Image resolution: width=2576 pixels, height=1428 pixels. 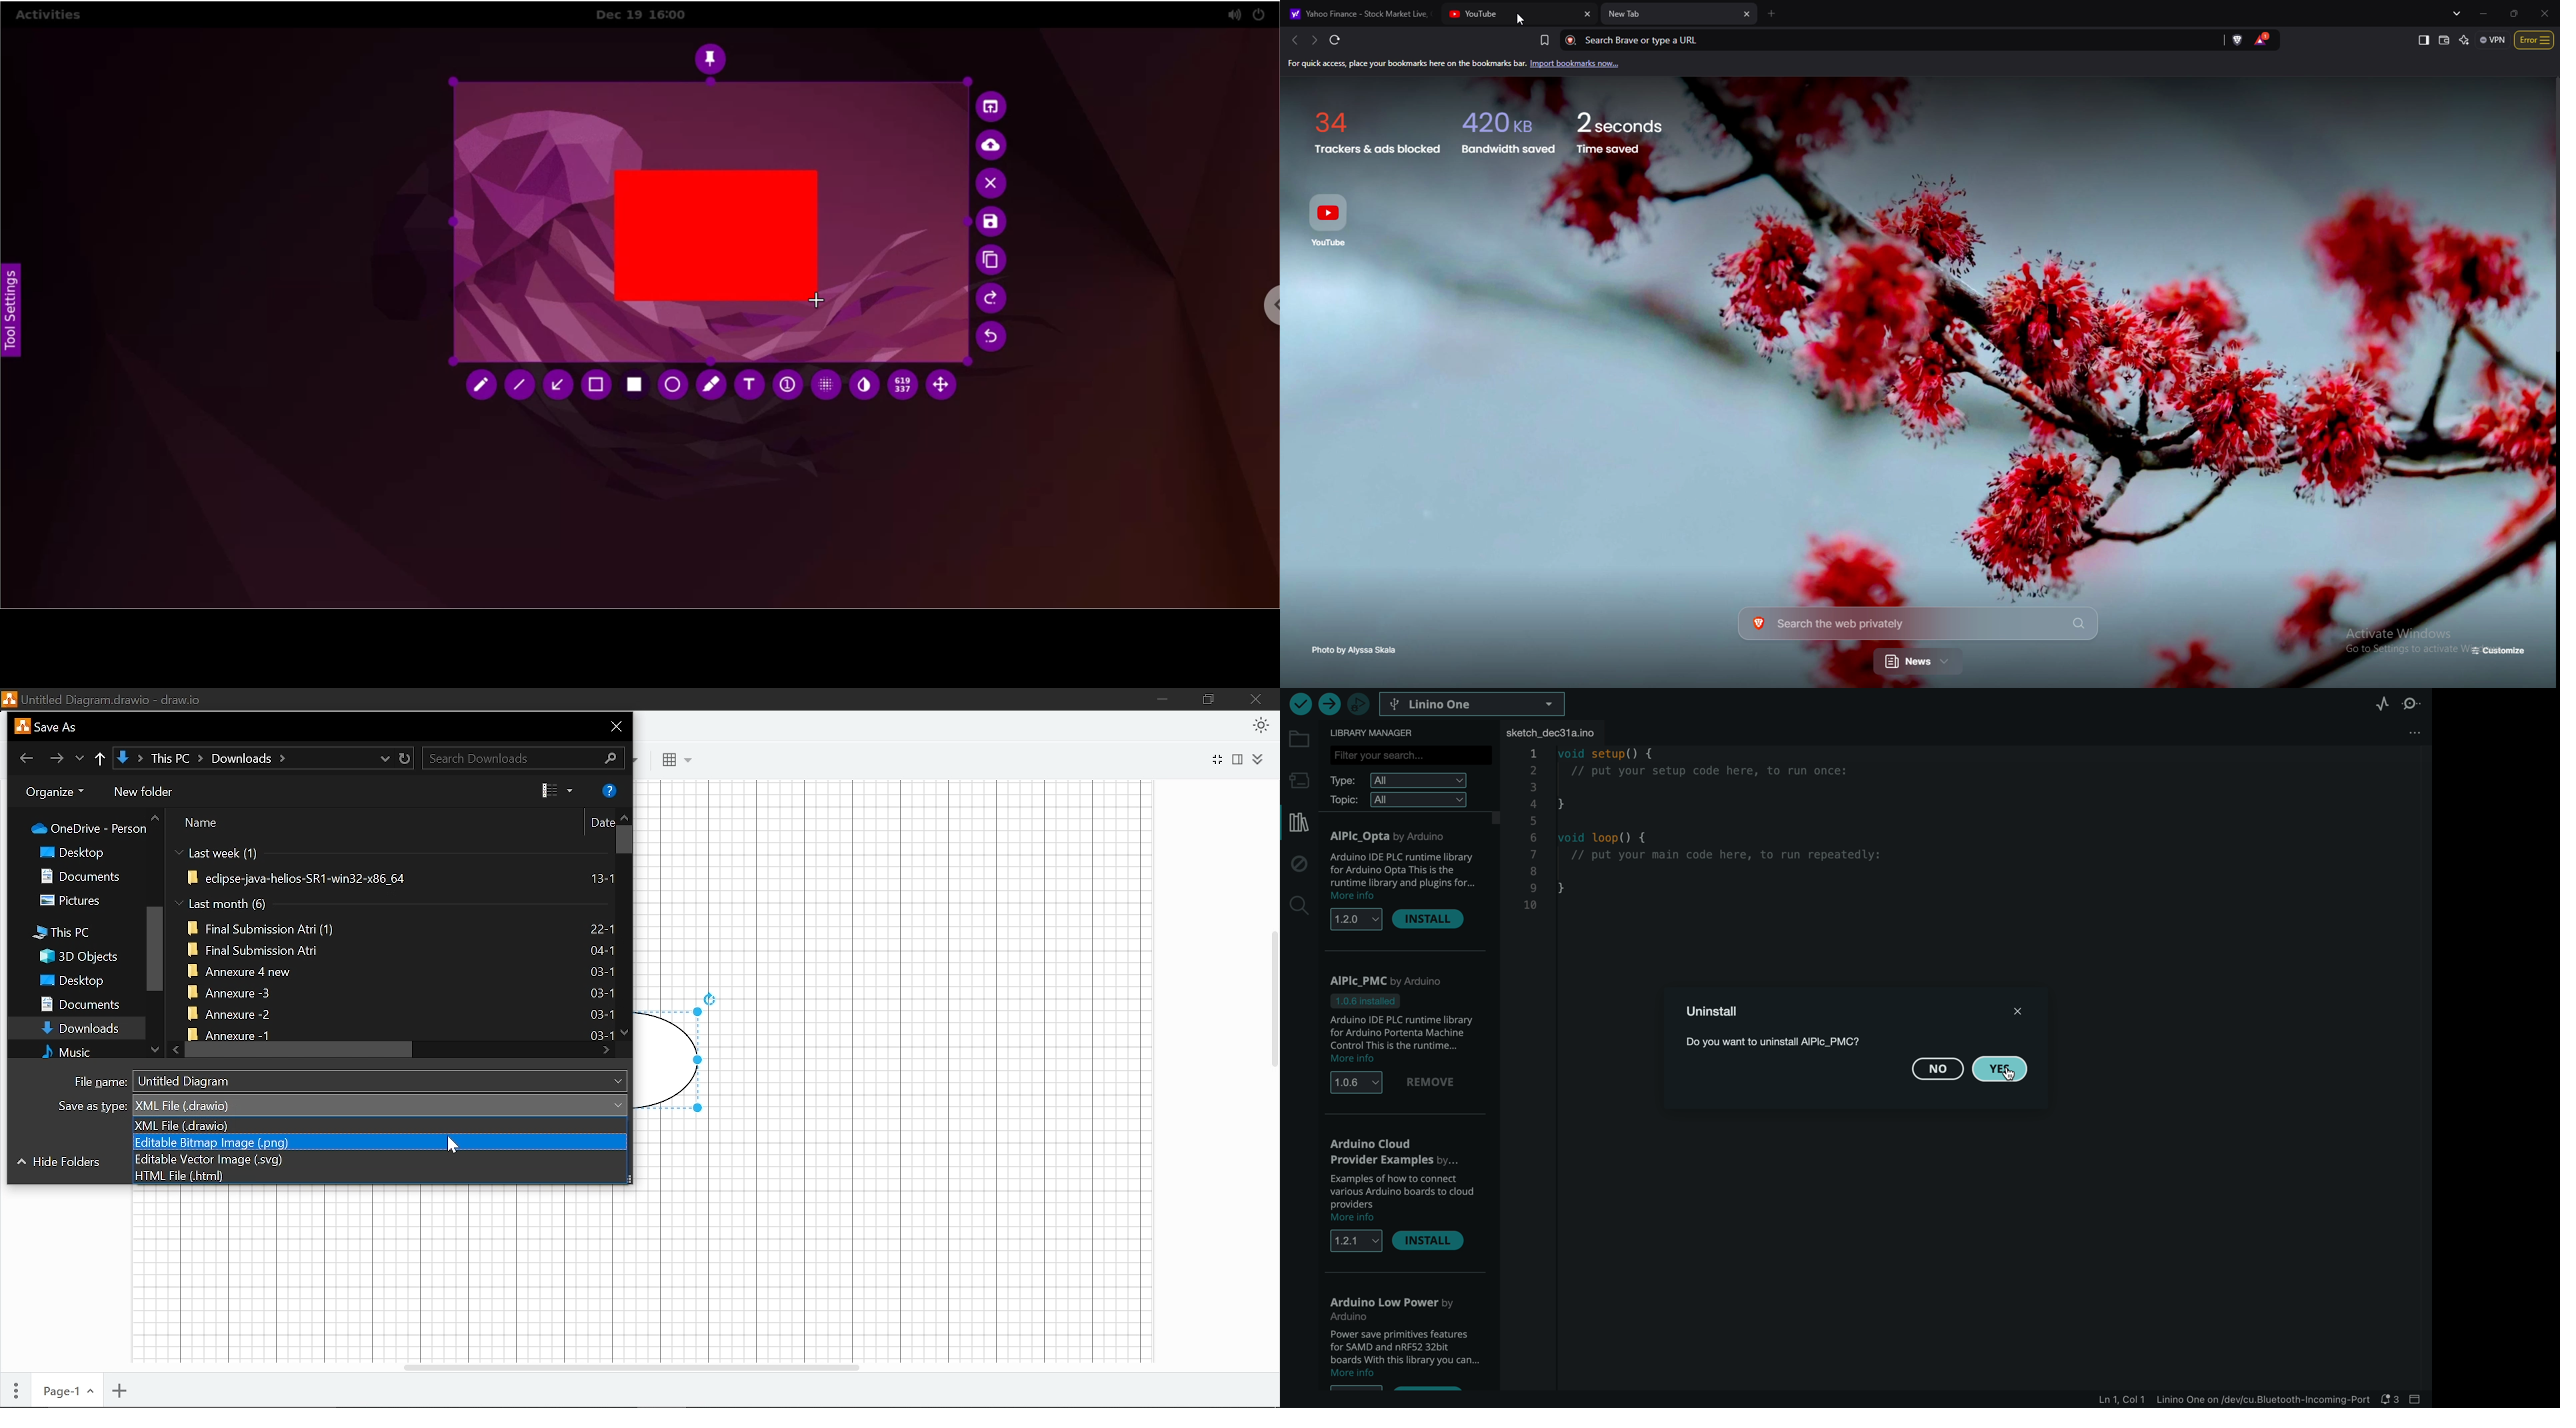 I want to click on Vertical scrollbar for files in "Downloads", so click(x=625, y=840).